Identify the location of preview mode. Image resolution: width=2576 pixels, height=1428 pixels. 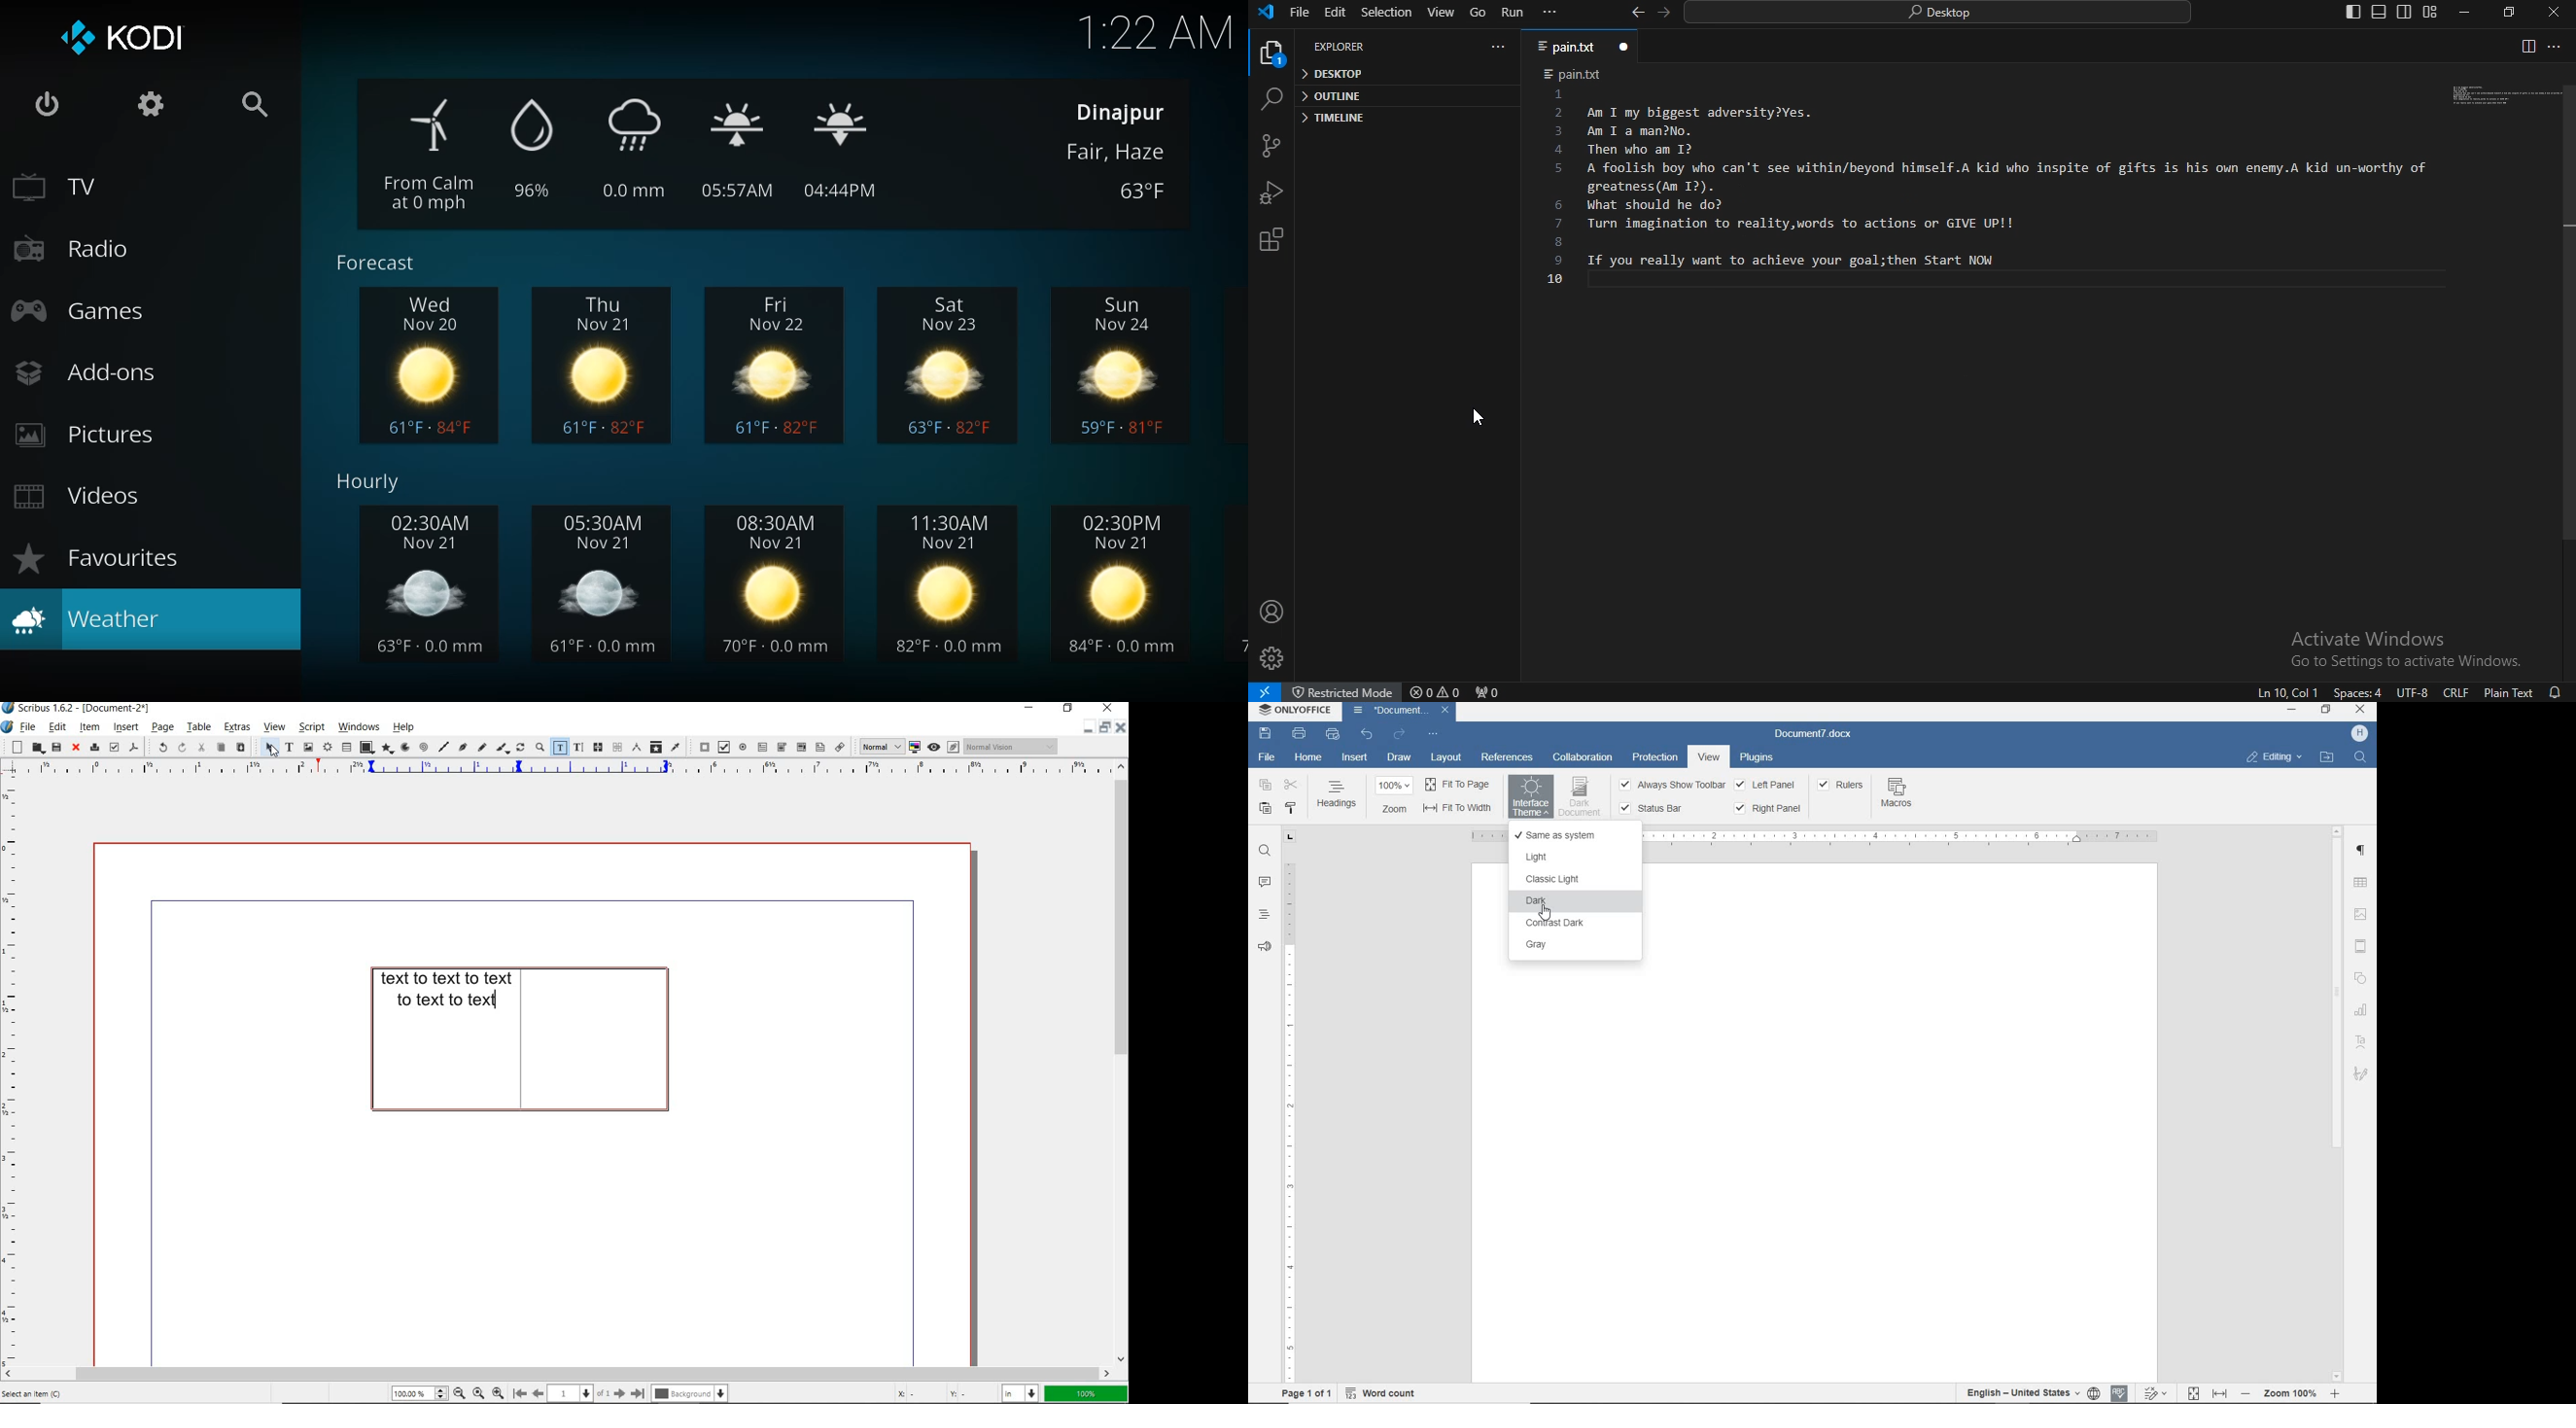
(946, 747).